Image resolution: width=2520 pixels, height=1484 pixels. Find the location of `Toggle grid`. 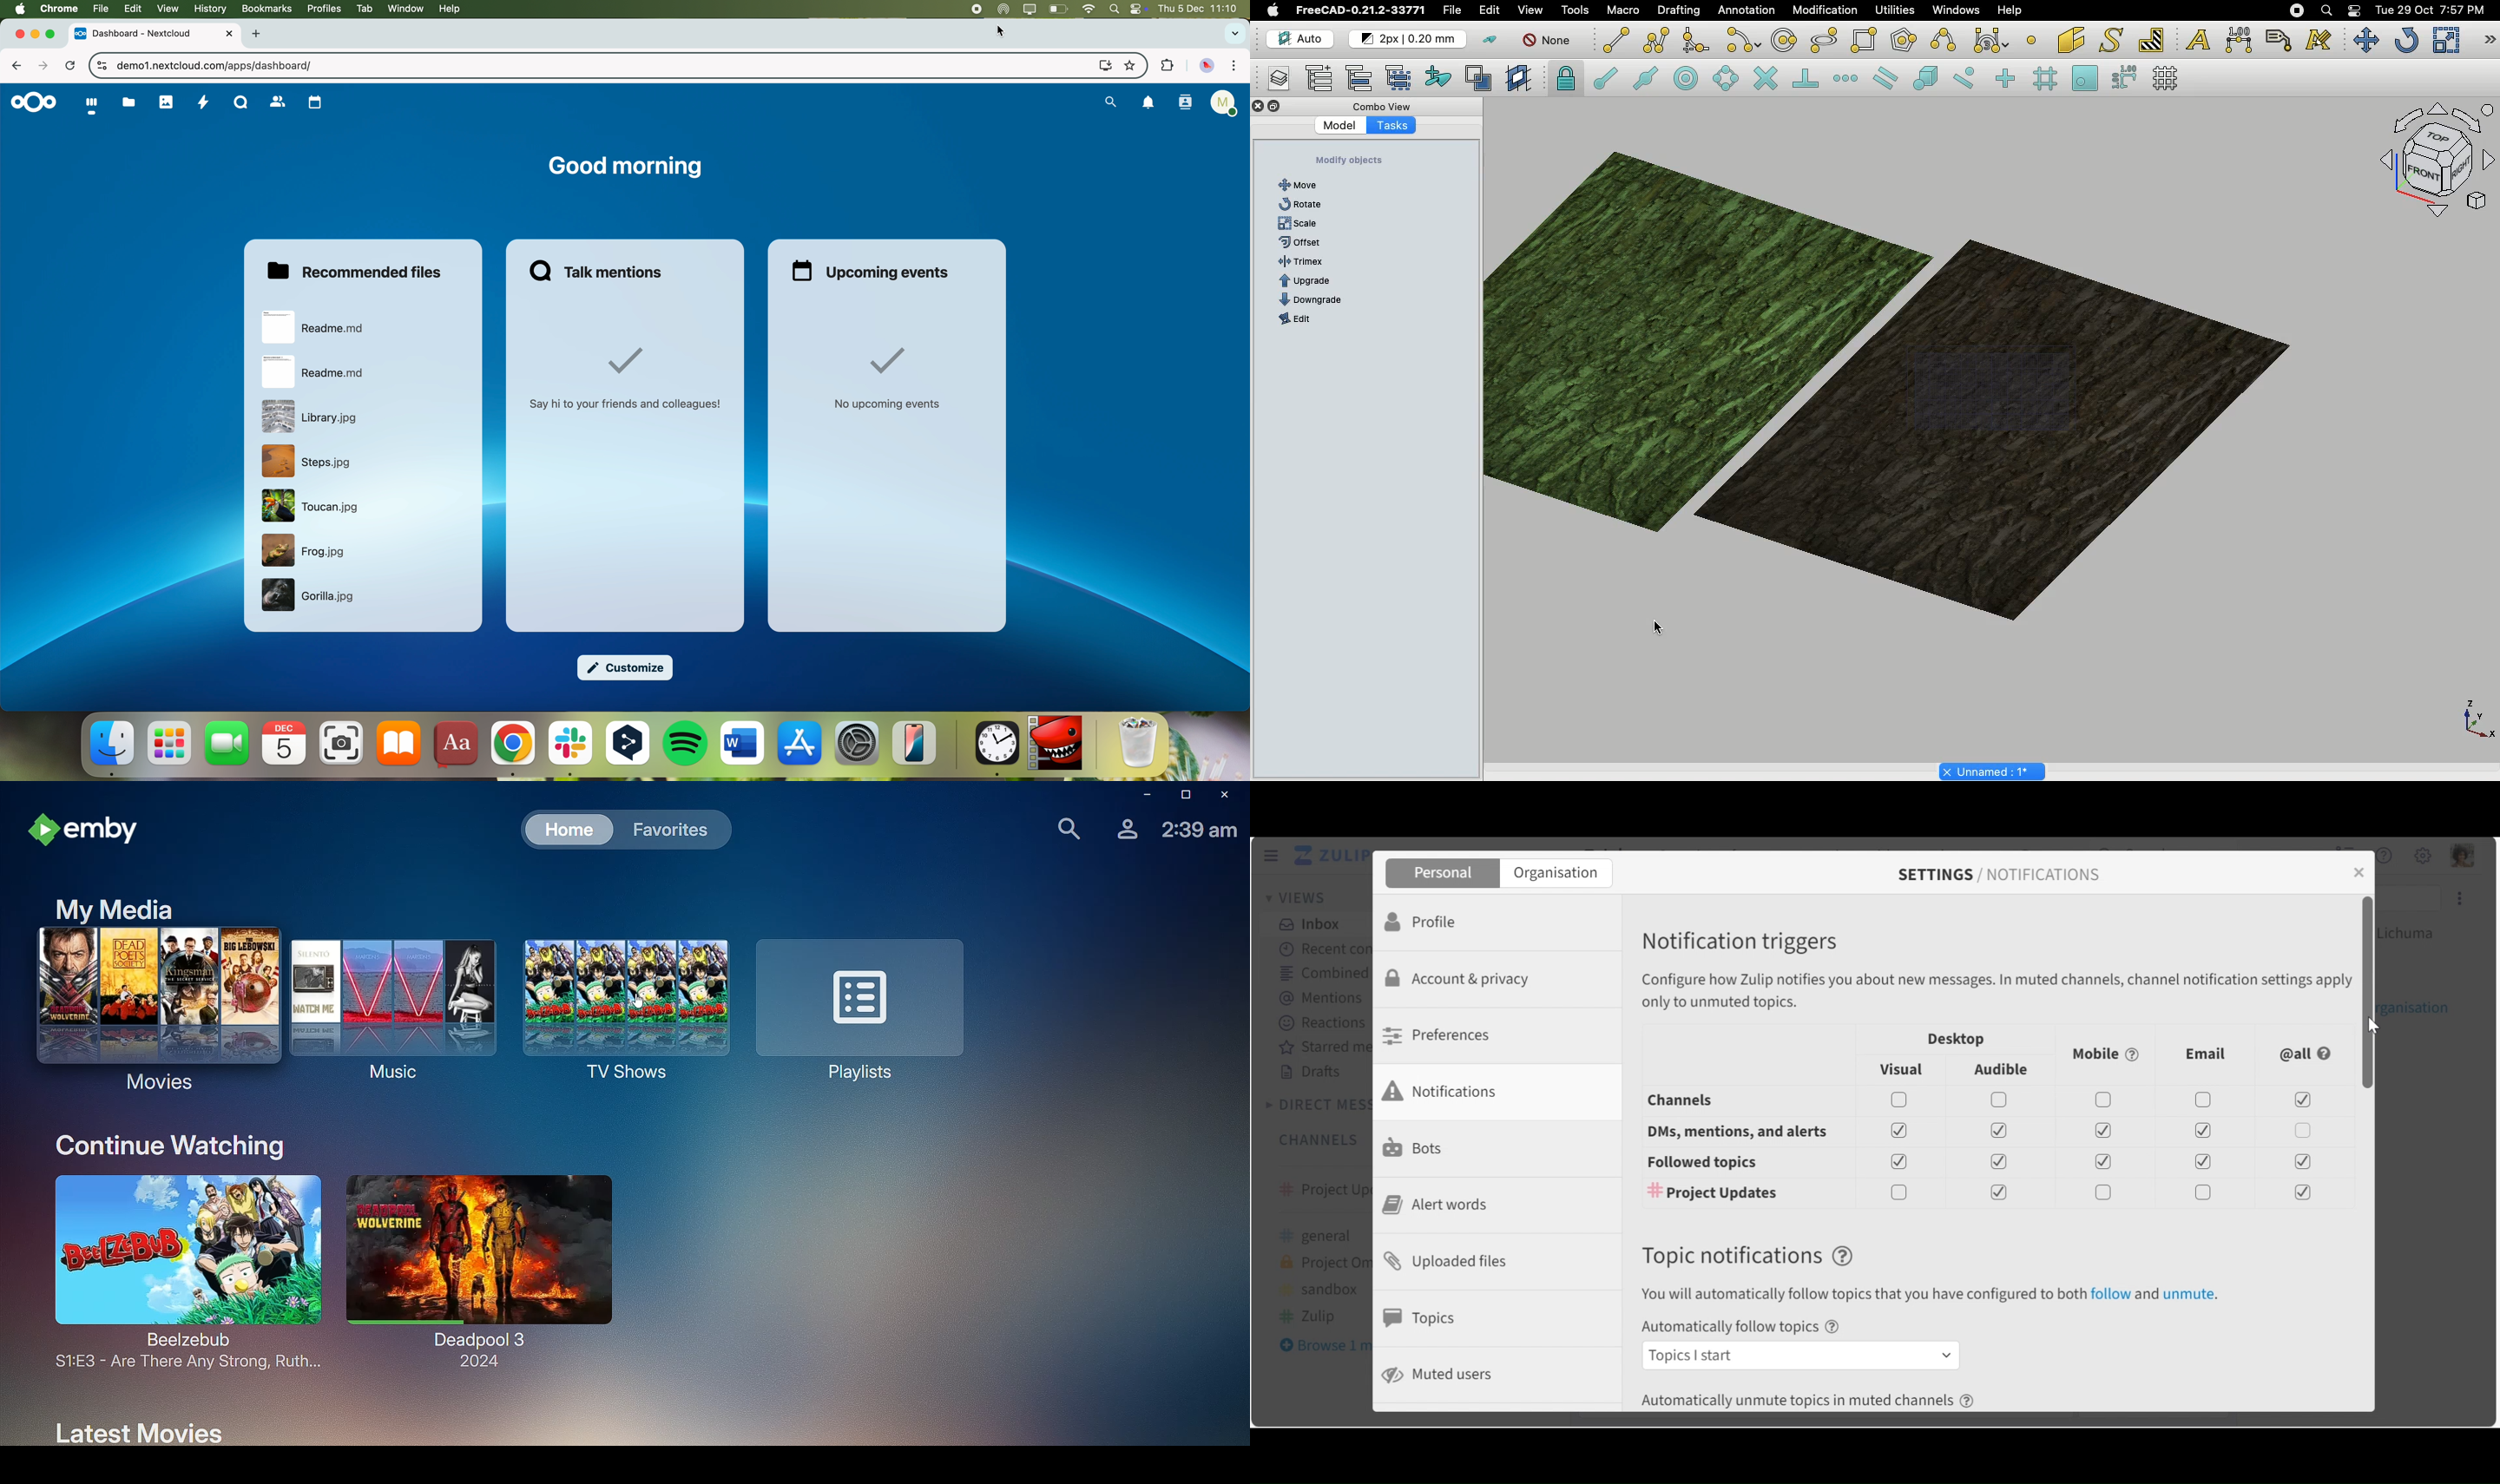

Toggle grid is located at coordinates (2167, 78).